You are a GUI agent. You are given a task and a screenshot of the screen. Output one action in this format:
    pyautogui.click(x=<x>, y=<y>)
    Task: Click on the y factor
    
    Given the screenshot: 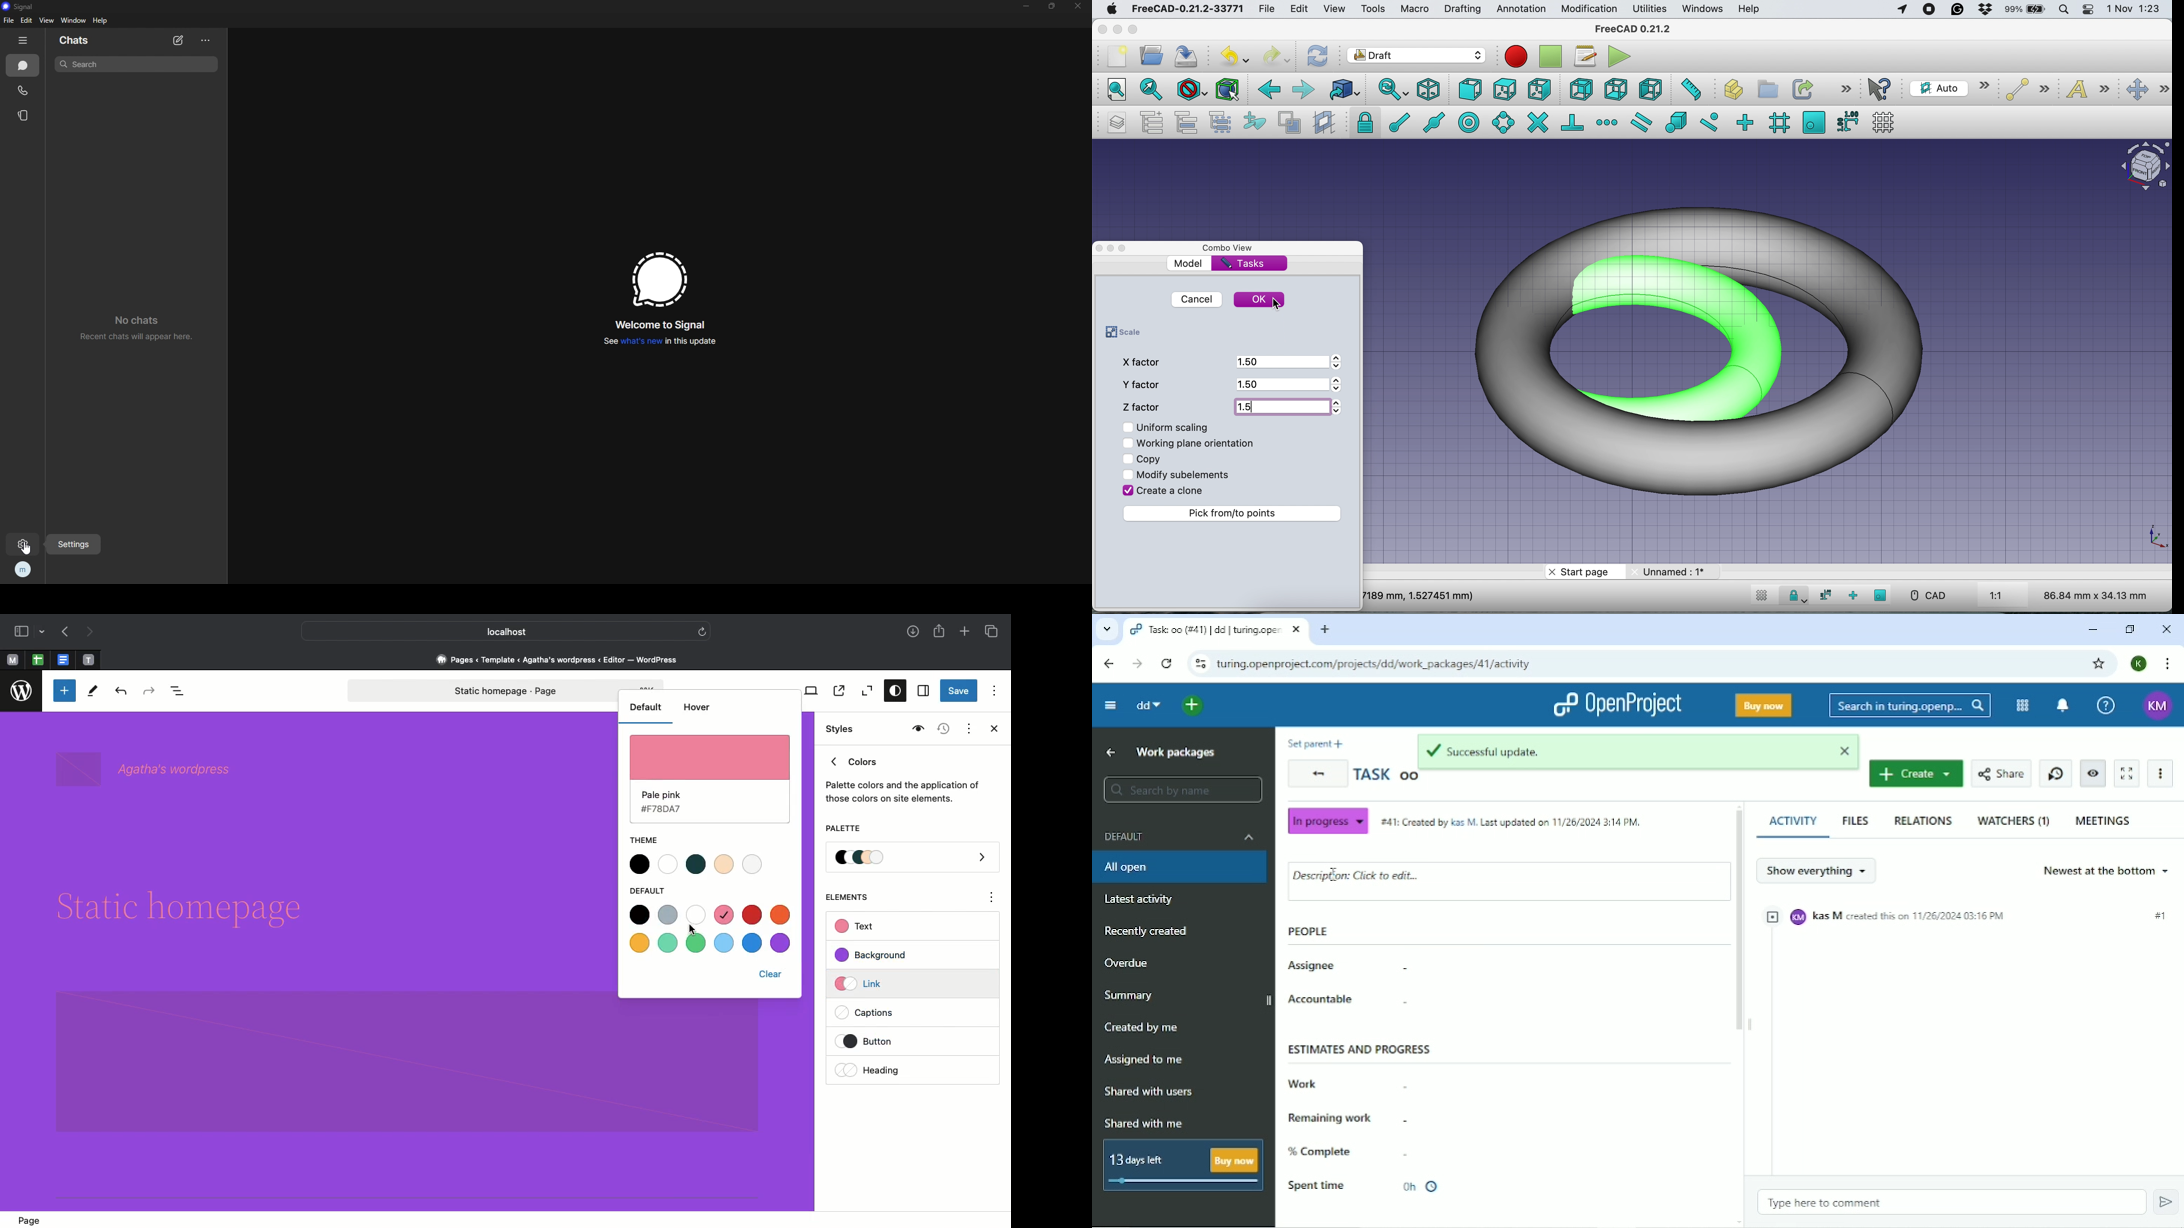 What is the action you would take?
    pyautogui.click(x=1144, y=384)
    